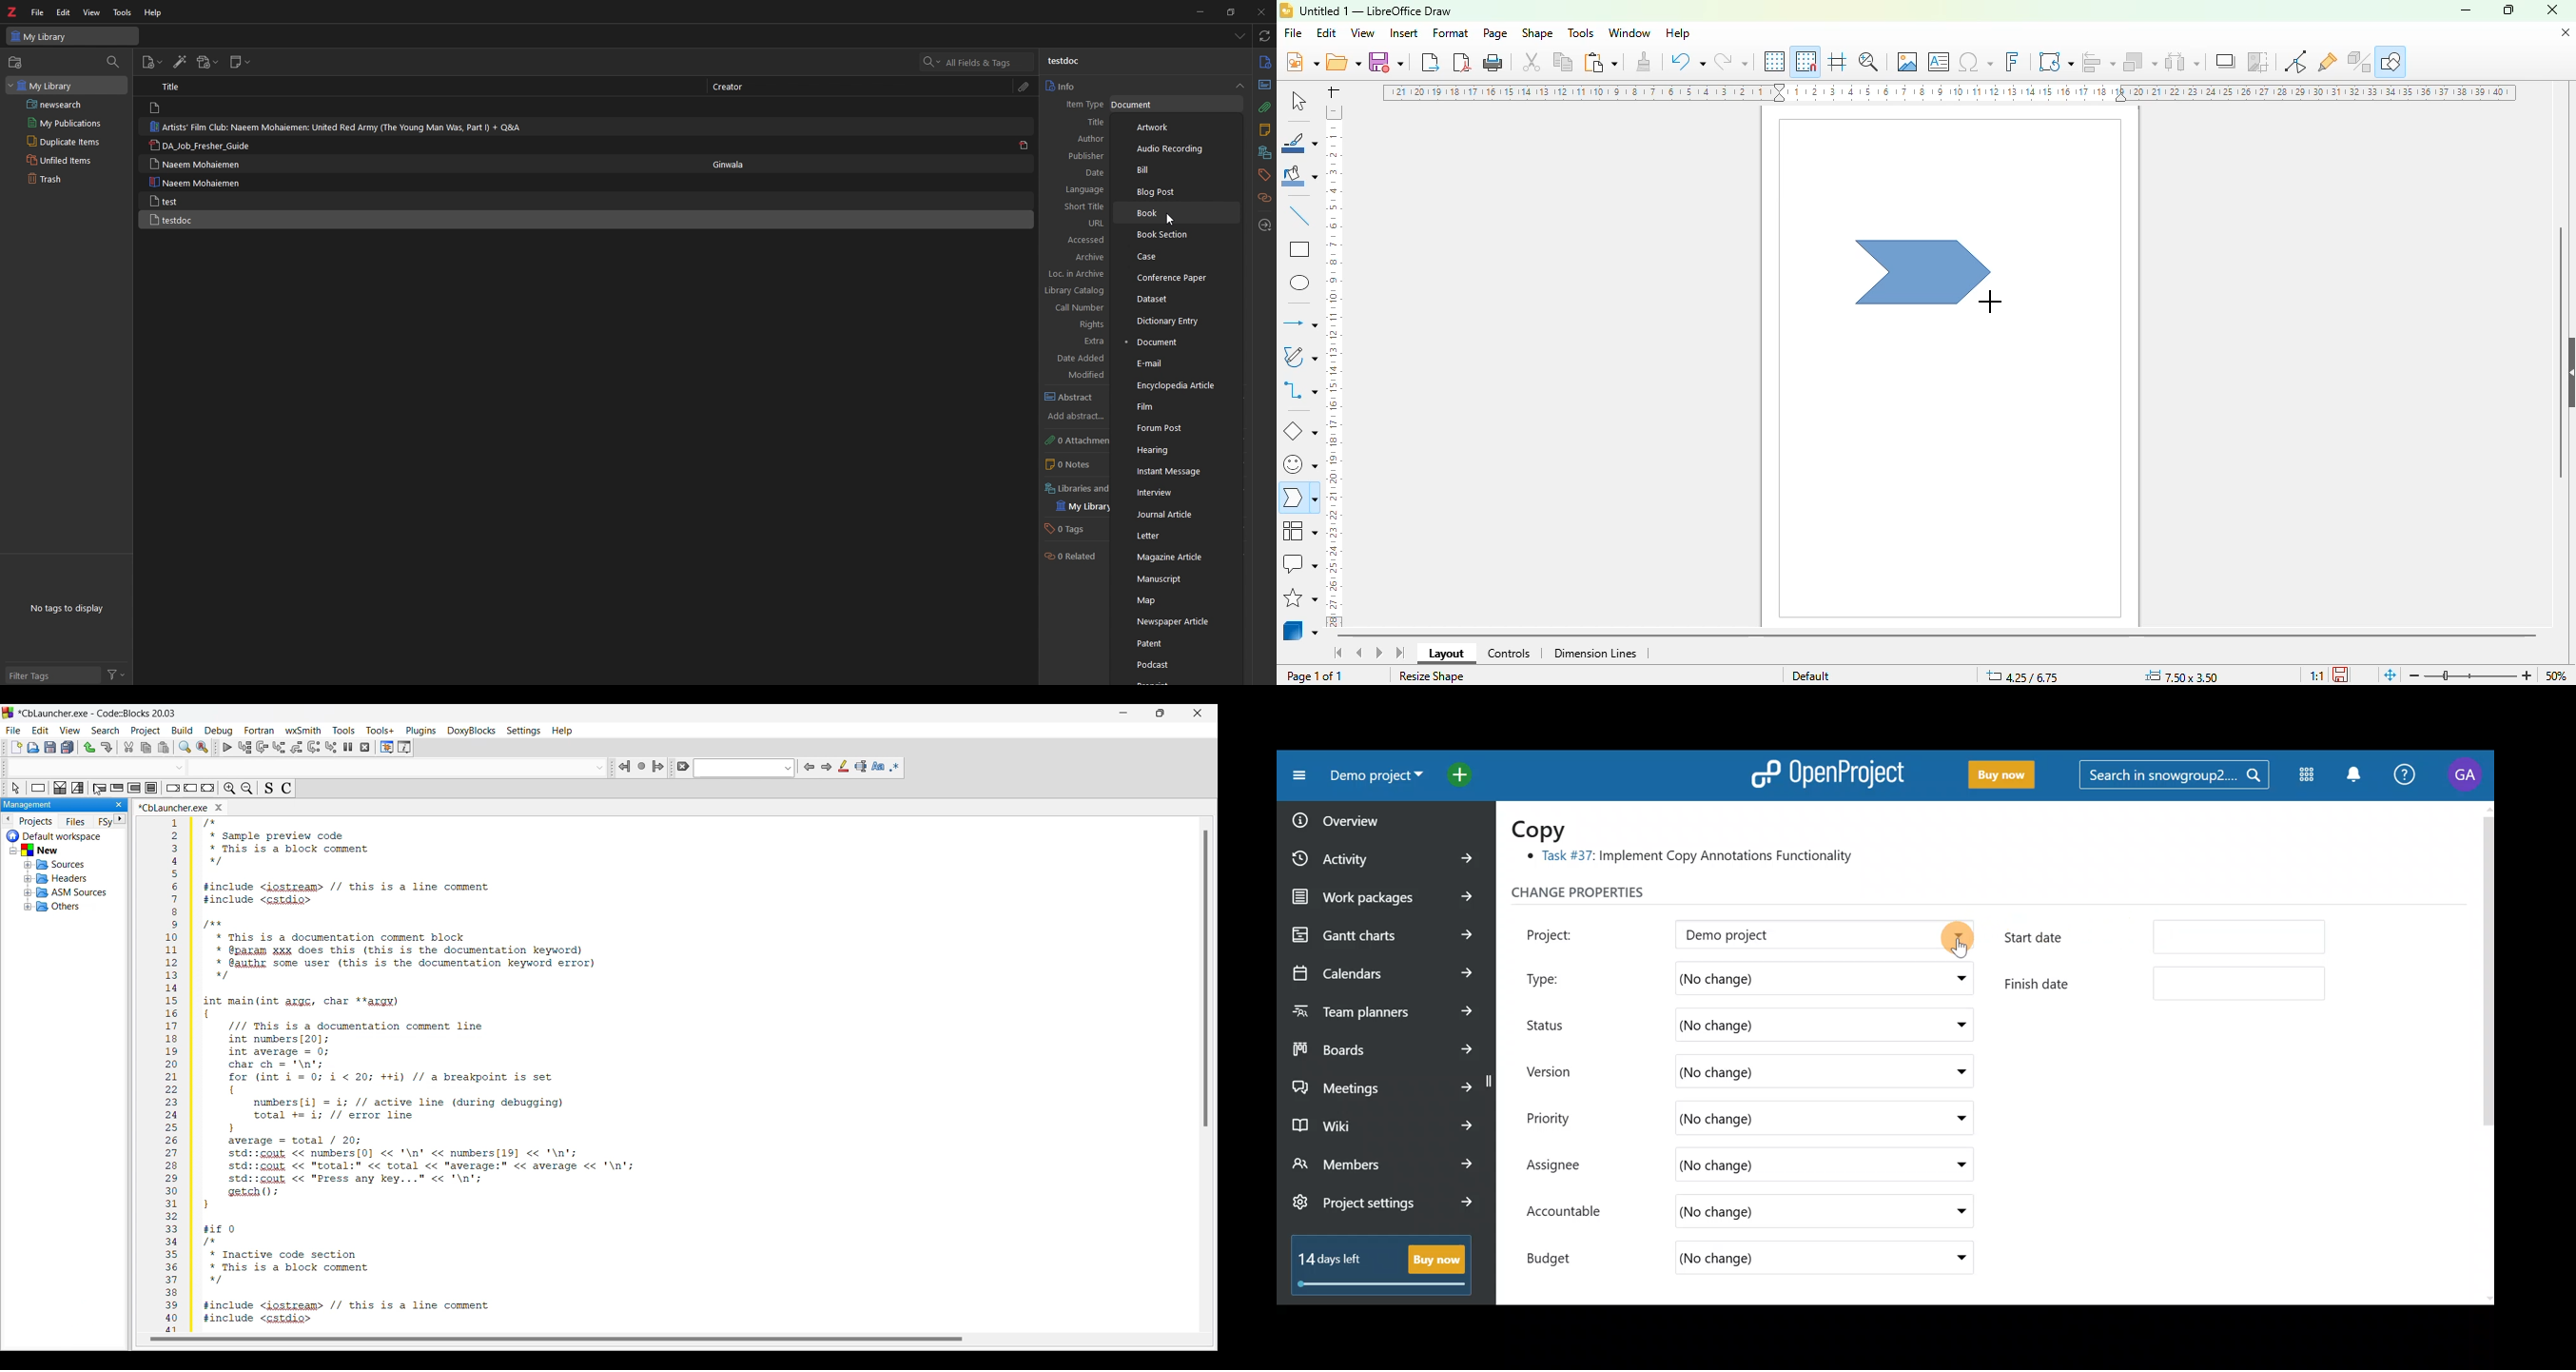 This screenshot has height=1372, width=2576. I want to click on Zoom out, so click(247, 788).